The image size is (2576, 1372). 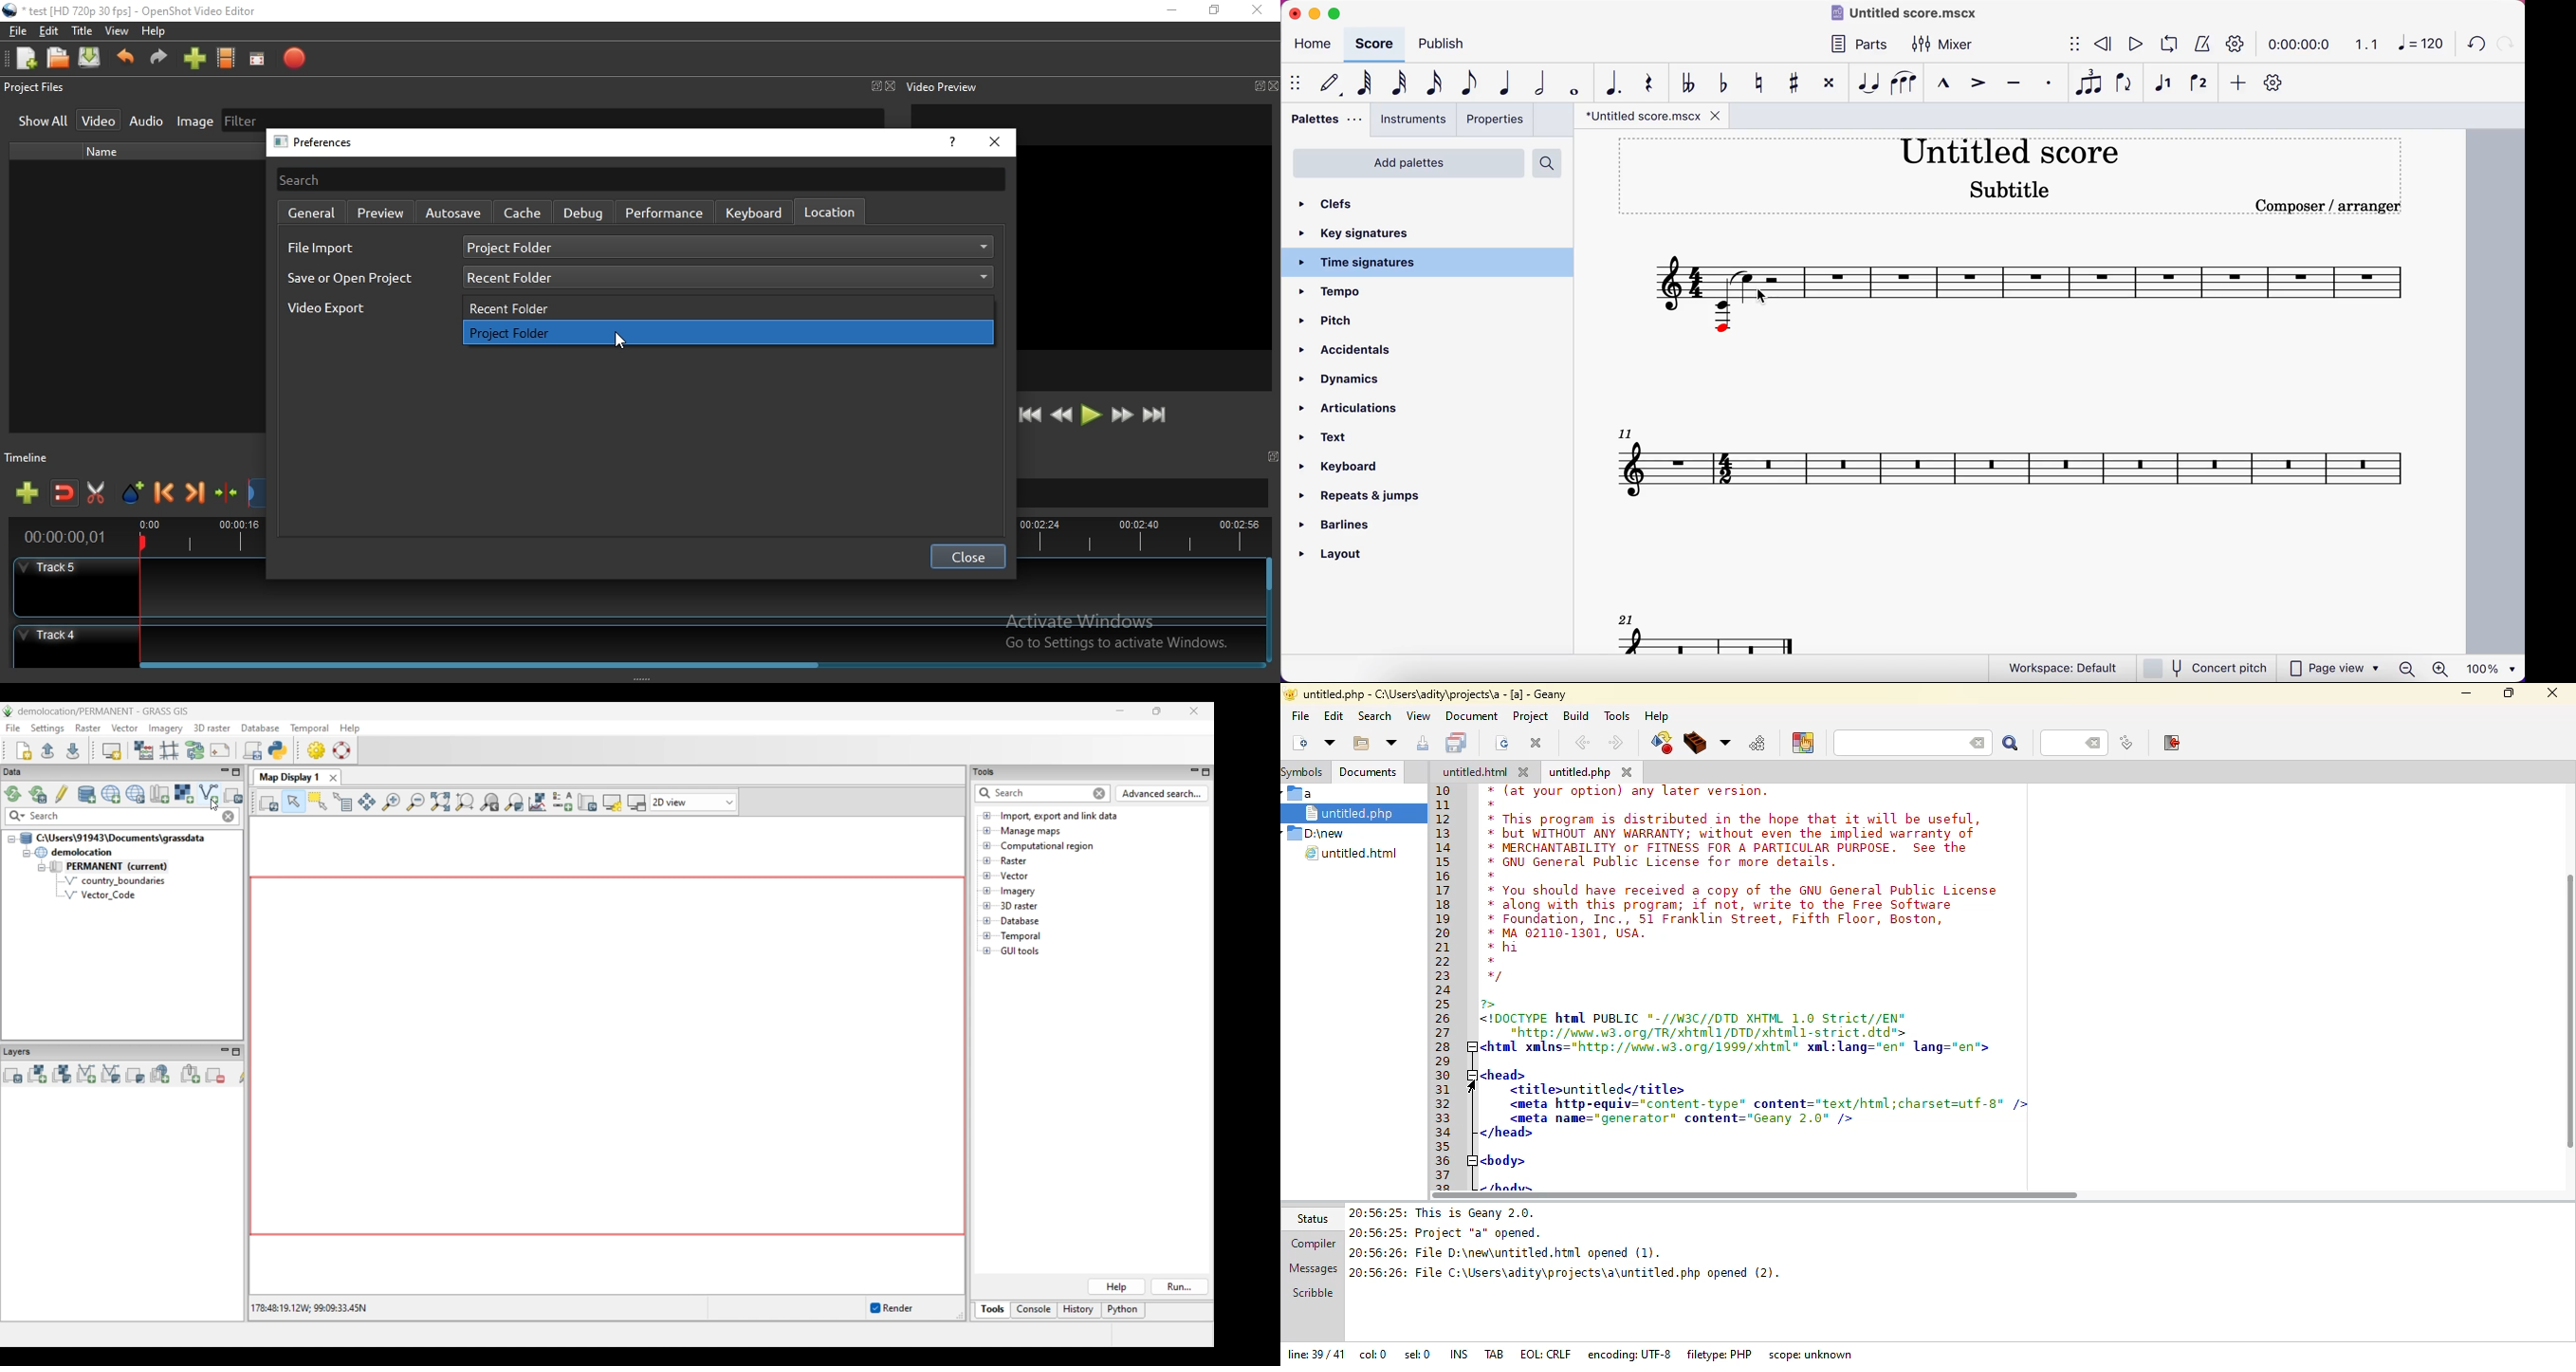 What do you see at coordinates (159, 62) in the screenshot?
I see `Redo` at bounding box center [159, 62].